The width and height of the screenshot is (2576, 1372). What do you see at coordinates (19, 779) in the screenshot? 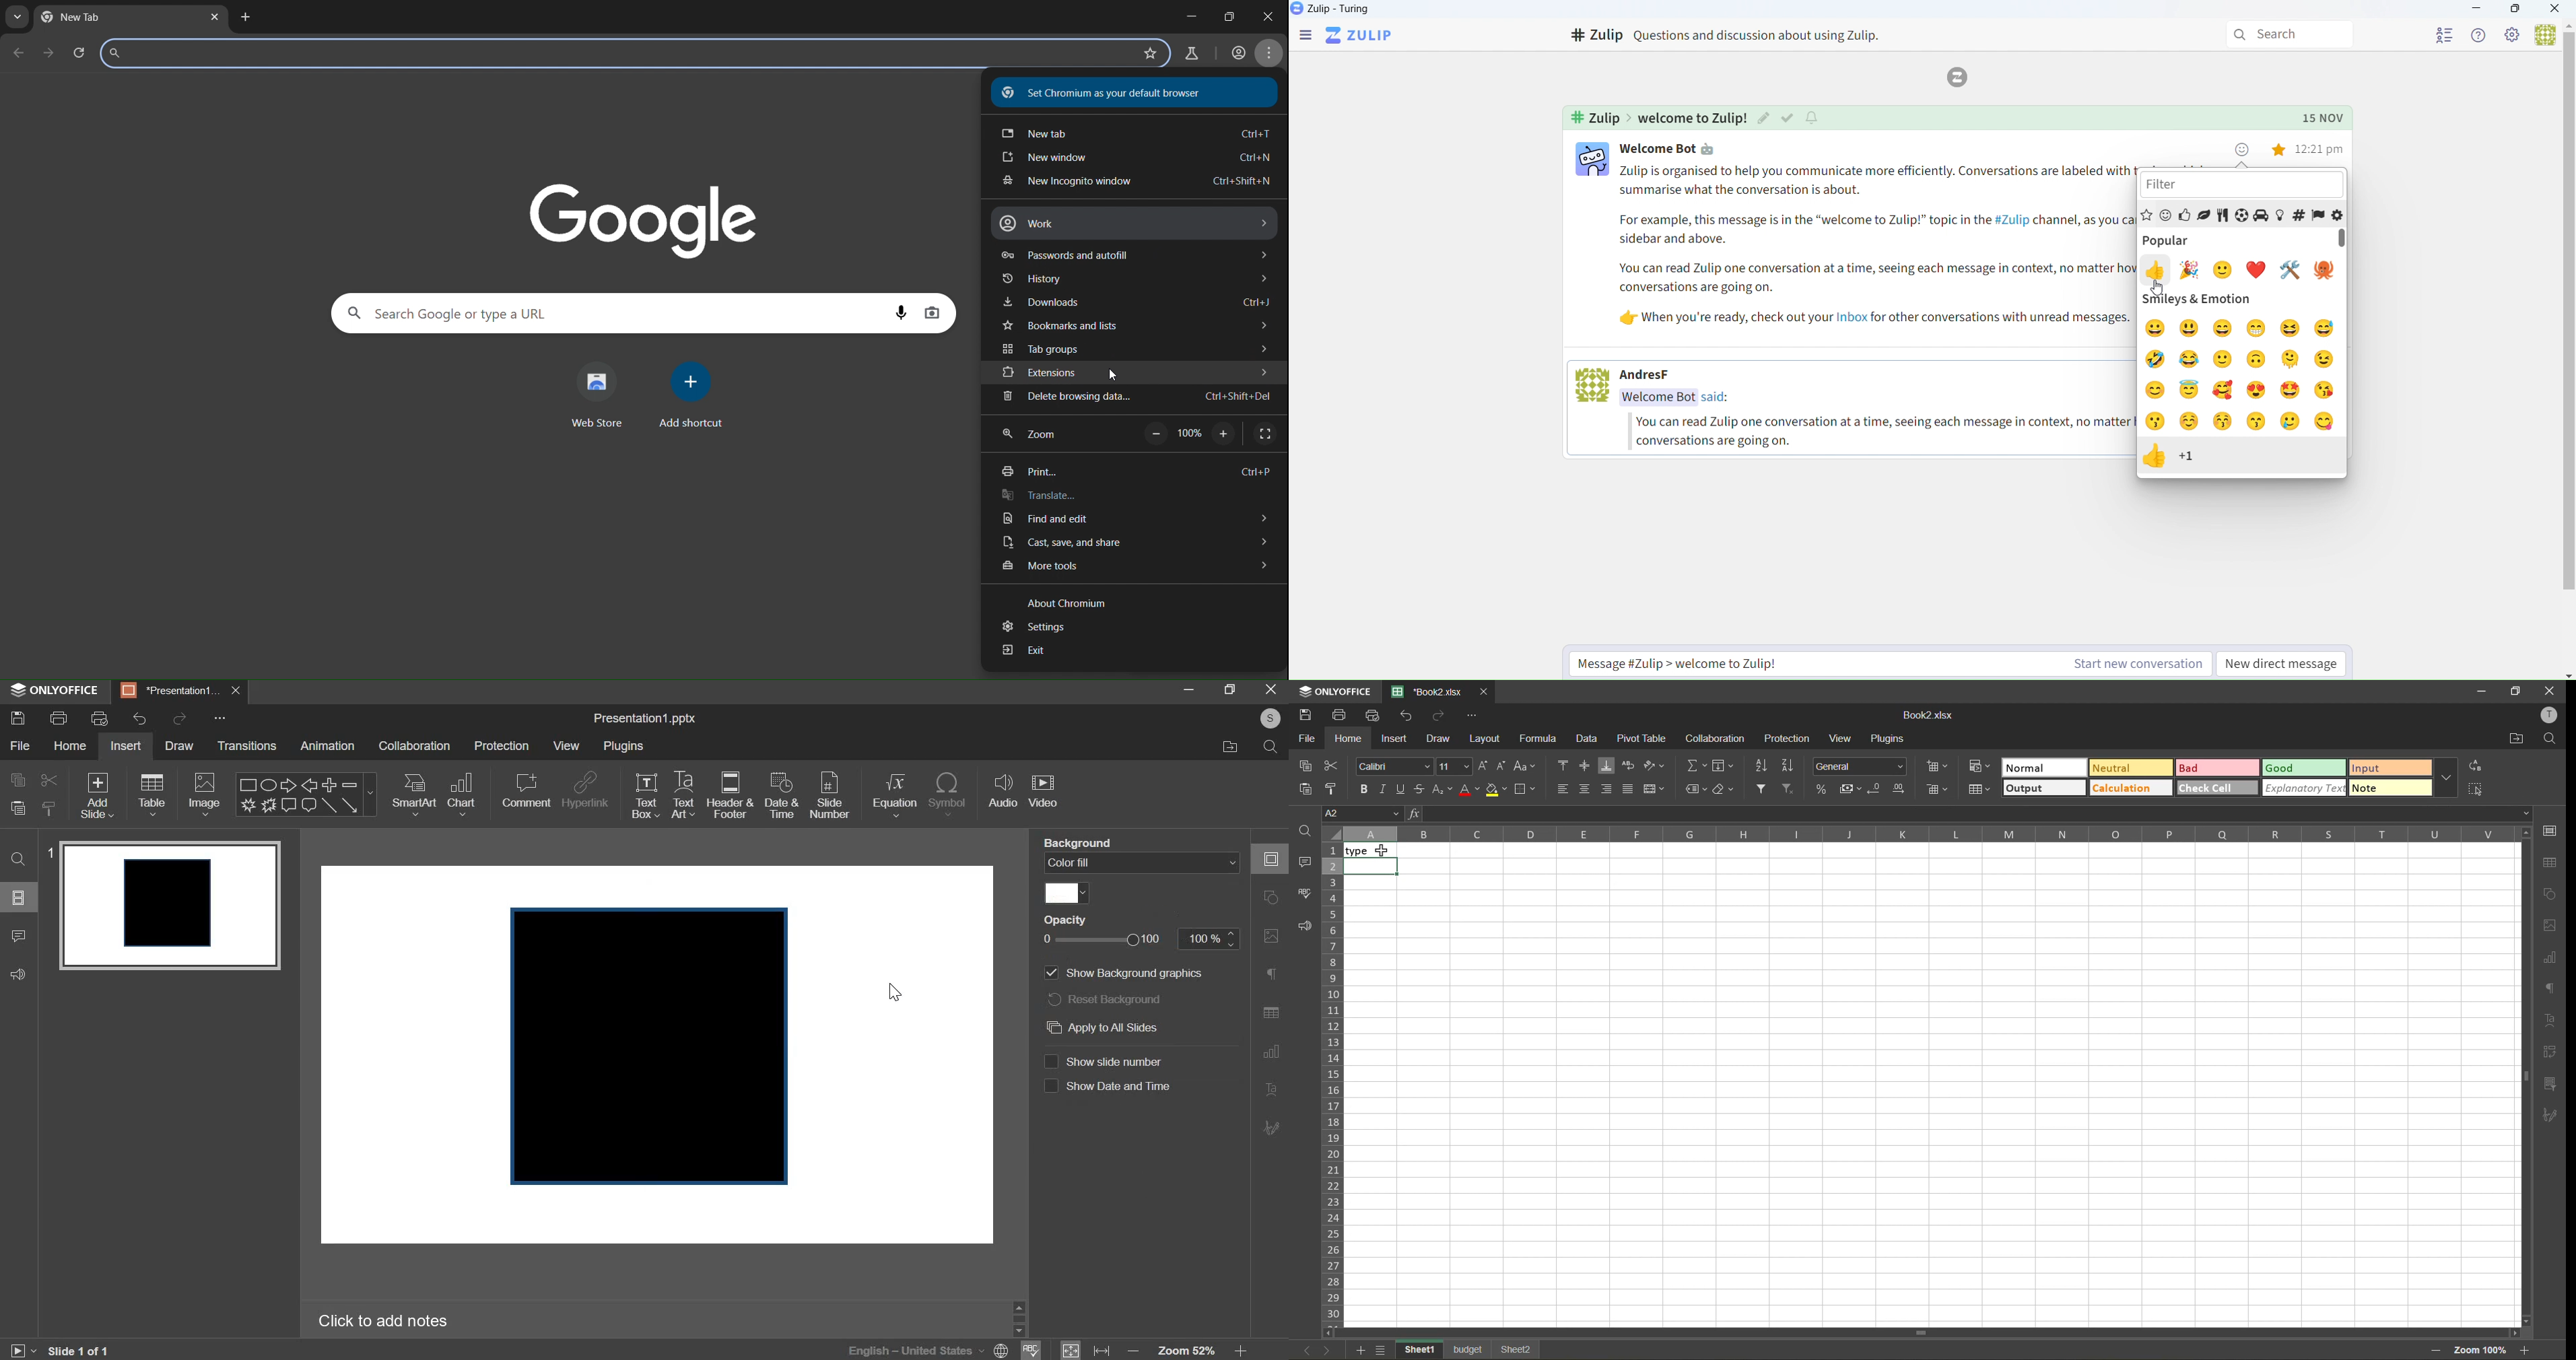
I see `copy` at bounding box center [19, 779].